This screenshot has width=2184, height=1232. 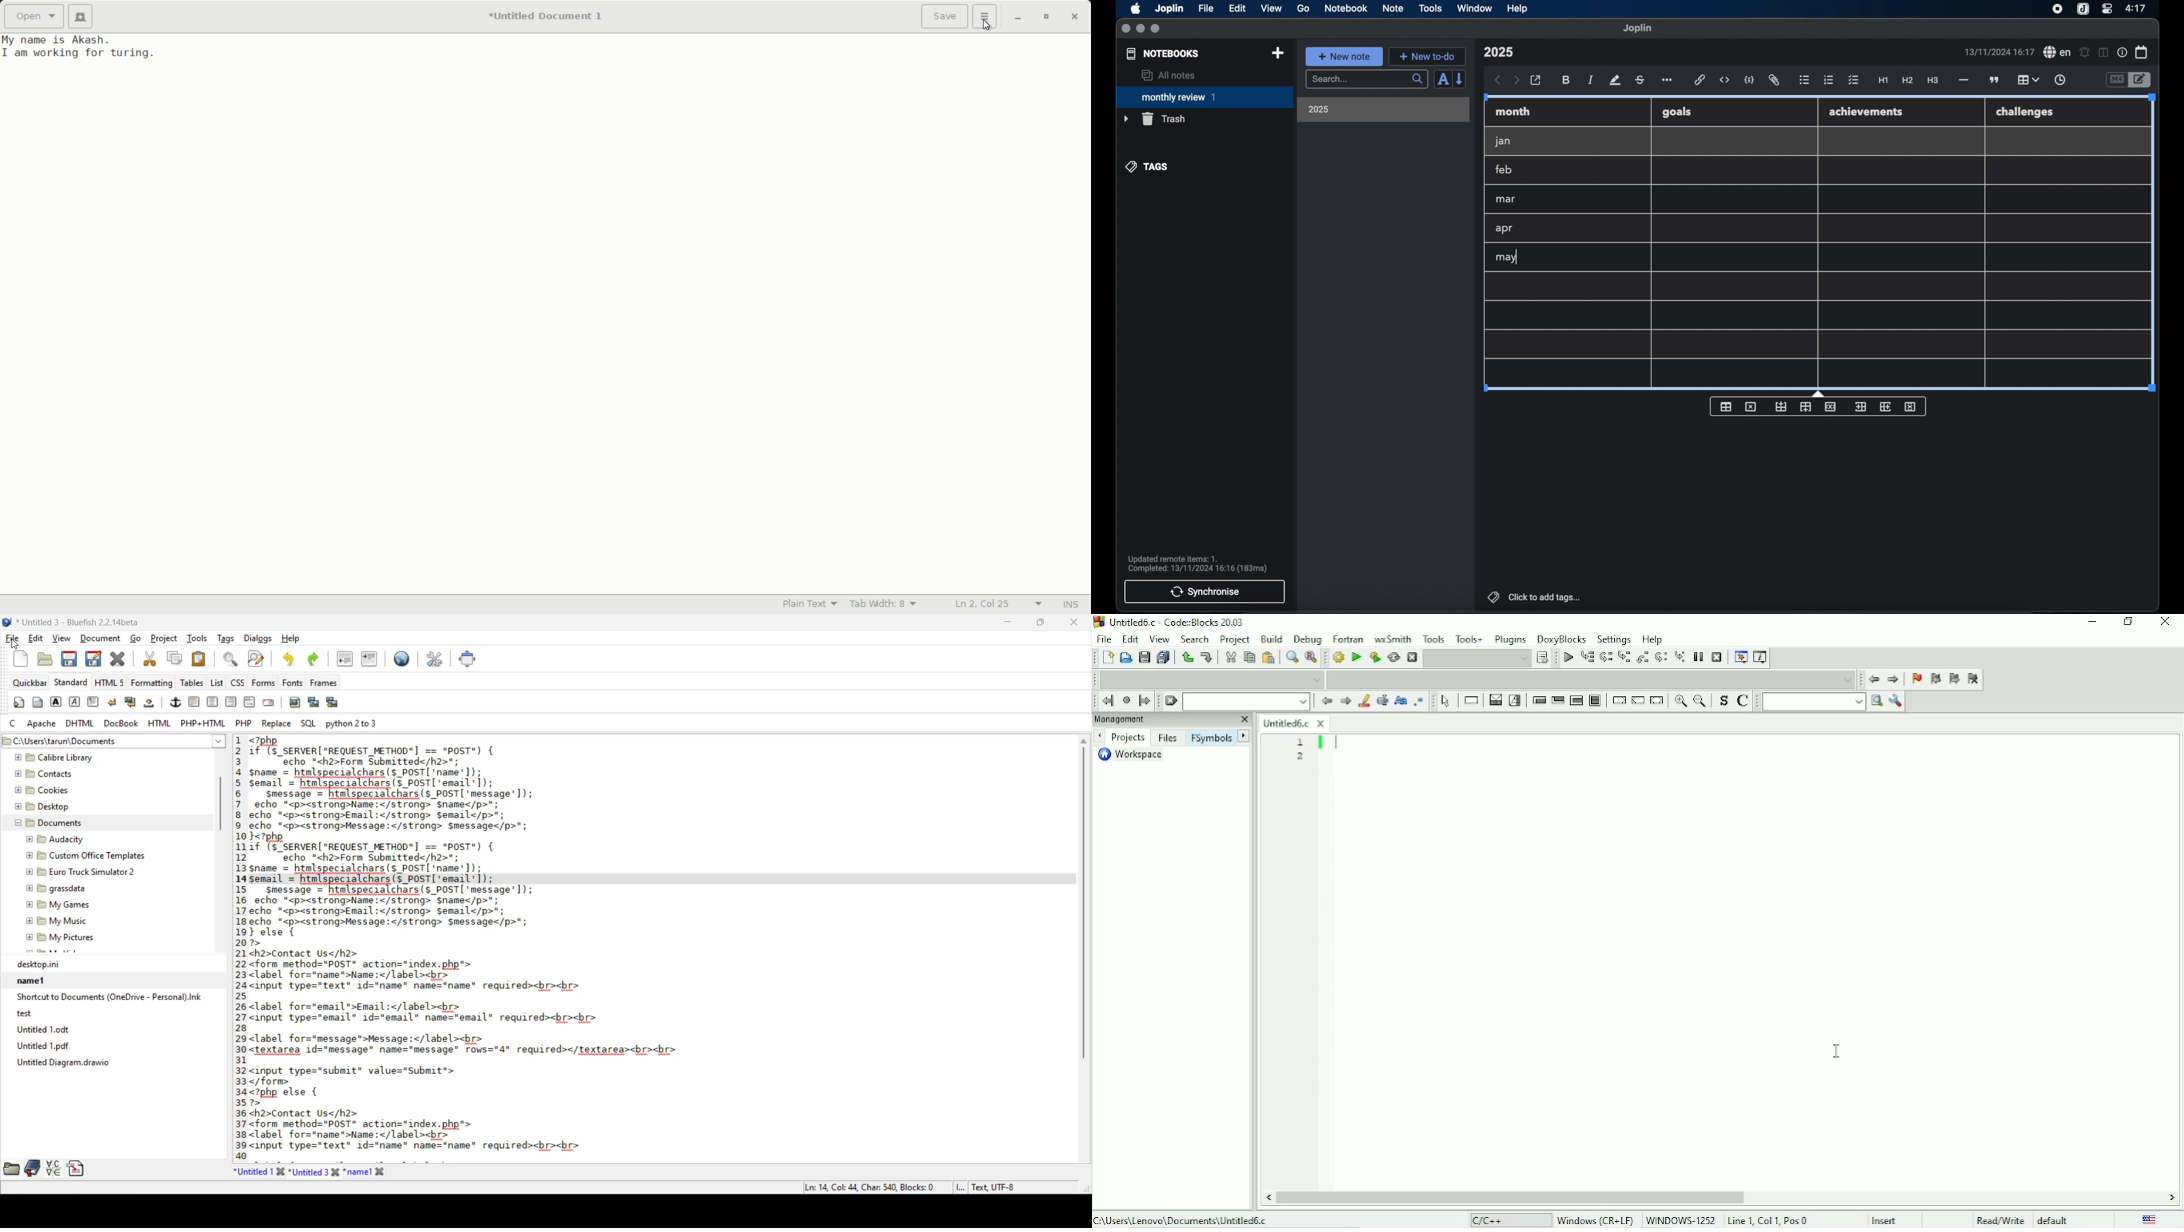 What do you see at coordinates (1272, 638) in the screenshot?
I see `Build` at bounding box center [1272, 638].